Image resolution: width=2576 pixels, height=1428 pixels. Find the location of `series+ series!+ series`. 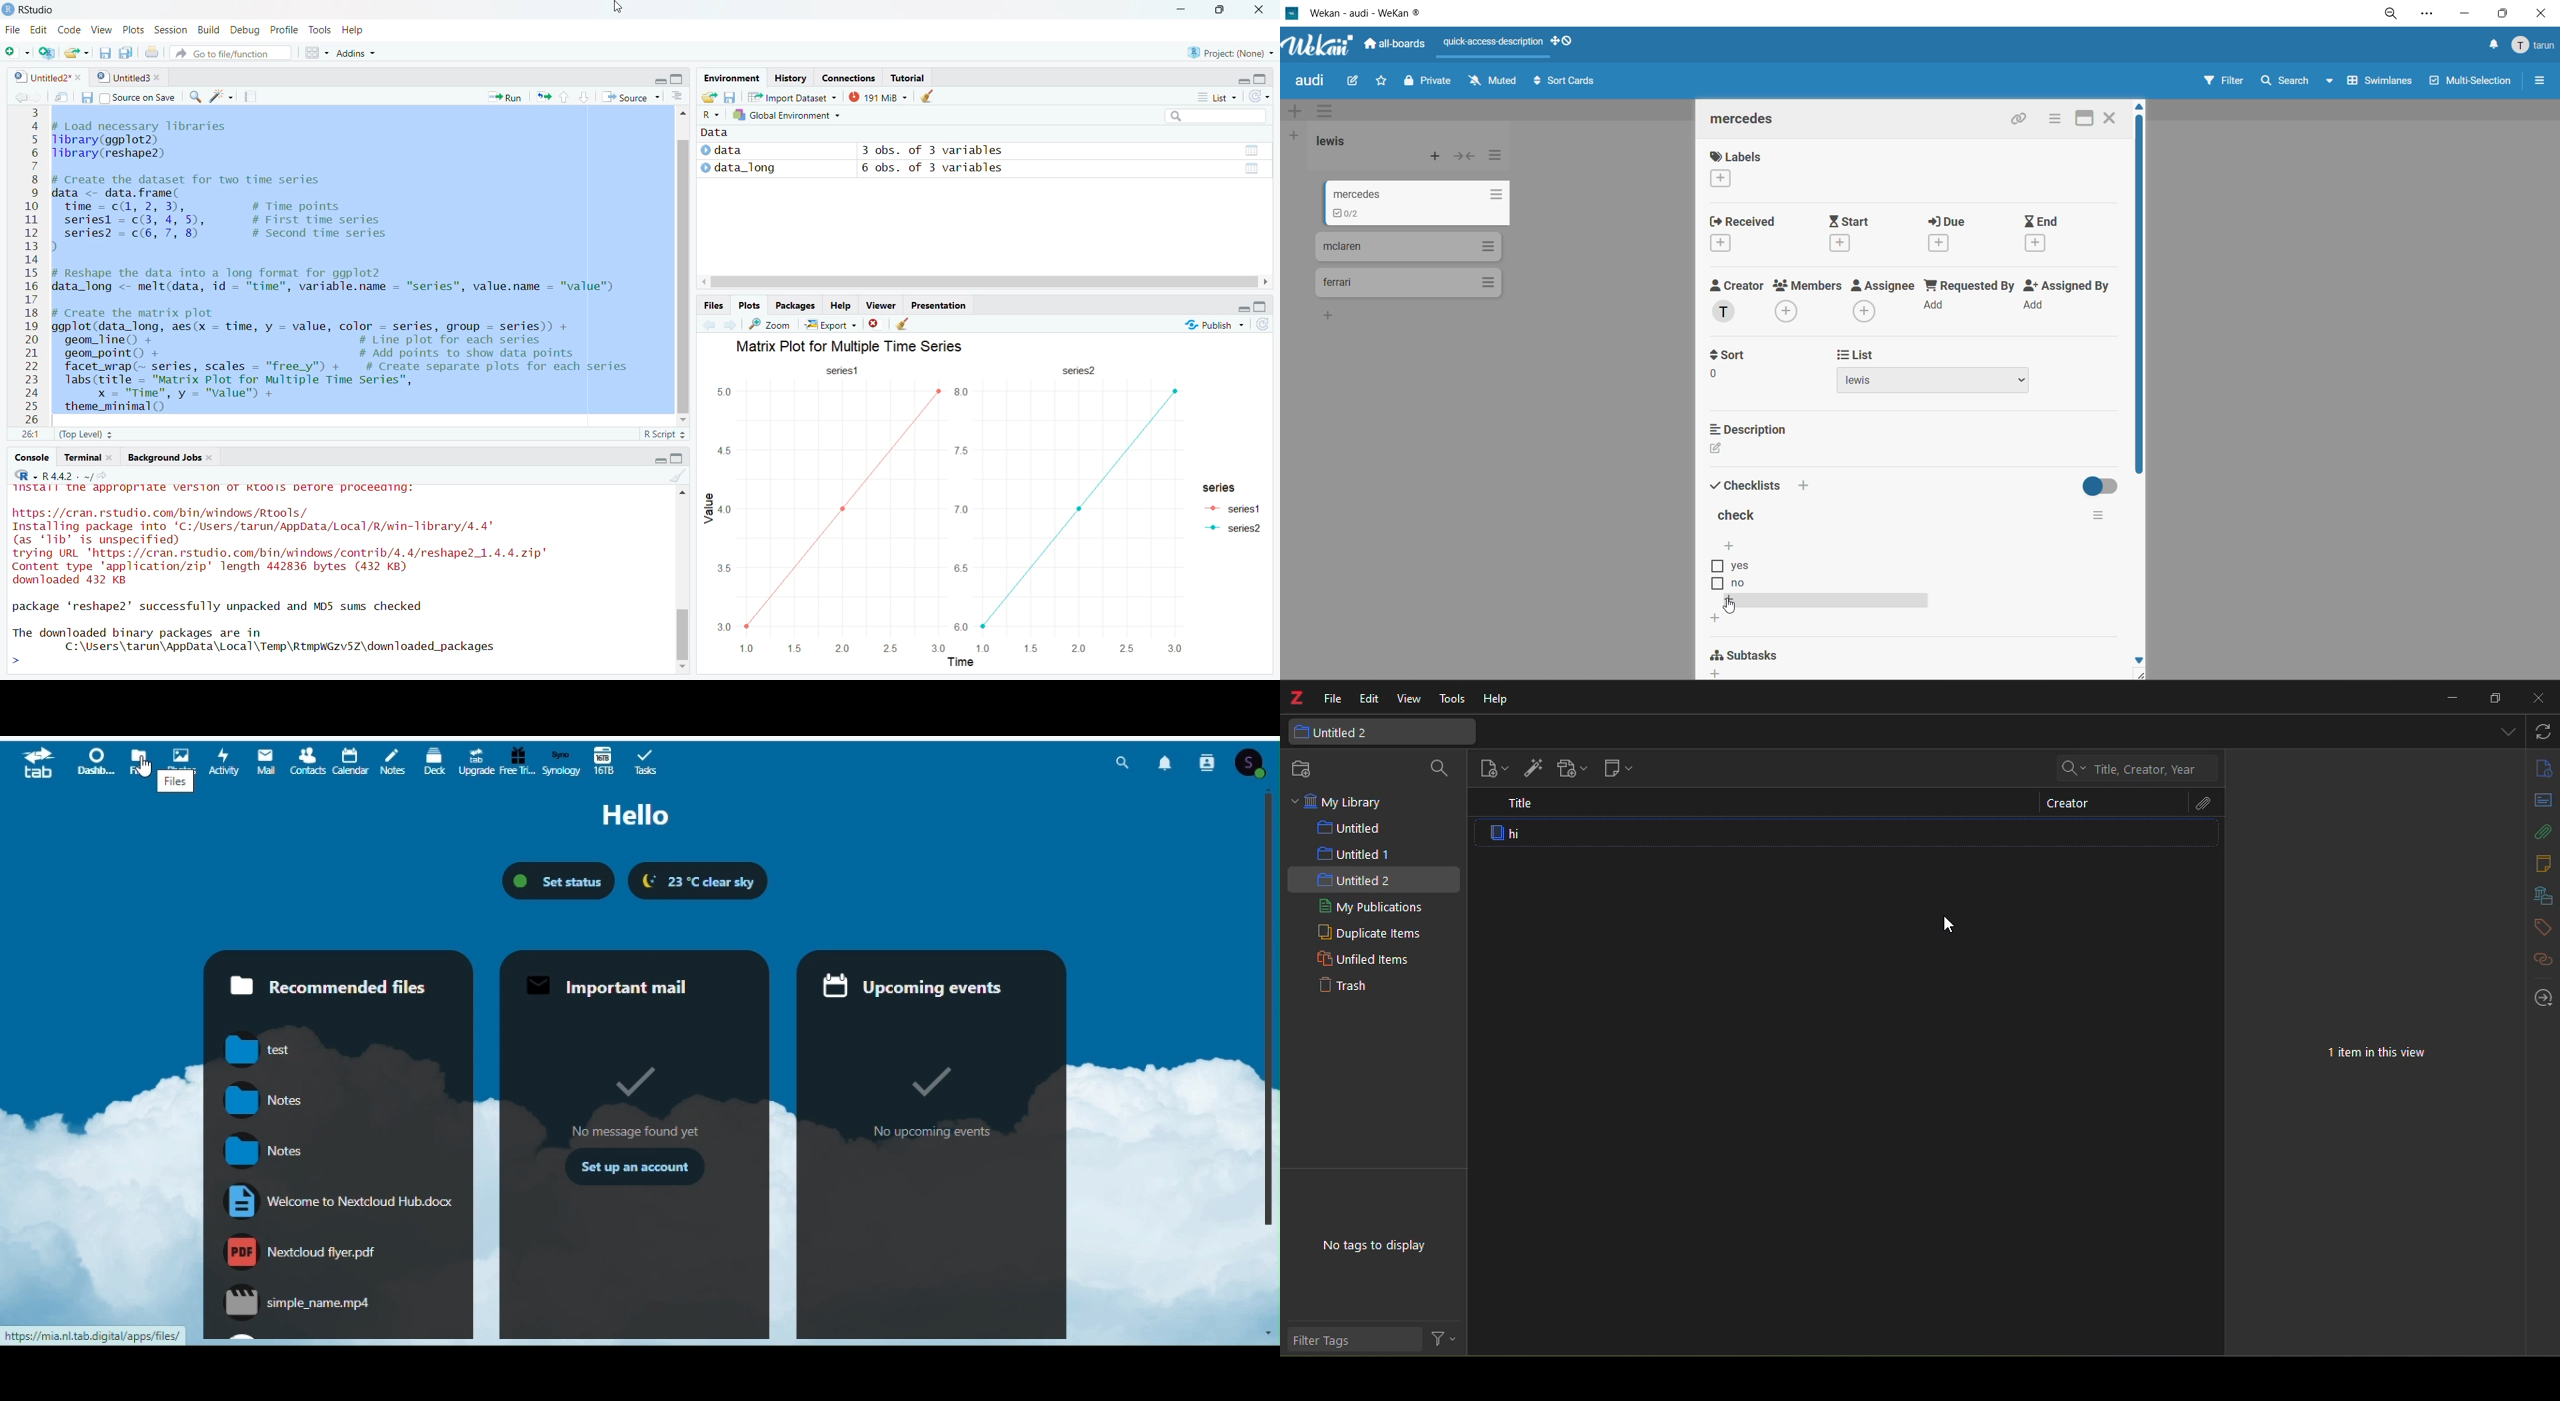

series+ series!+ series is located at coordinates (1230, 512).